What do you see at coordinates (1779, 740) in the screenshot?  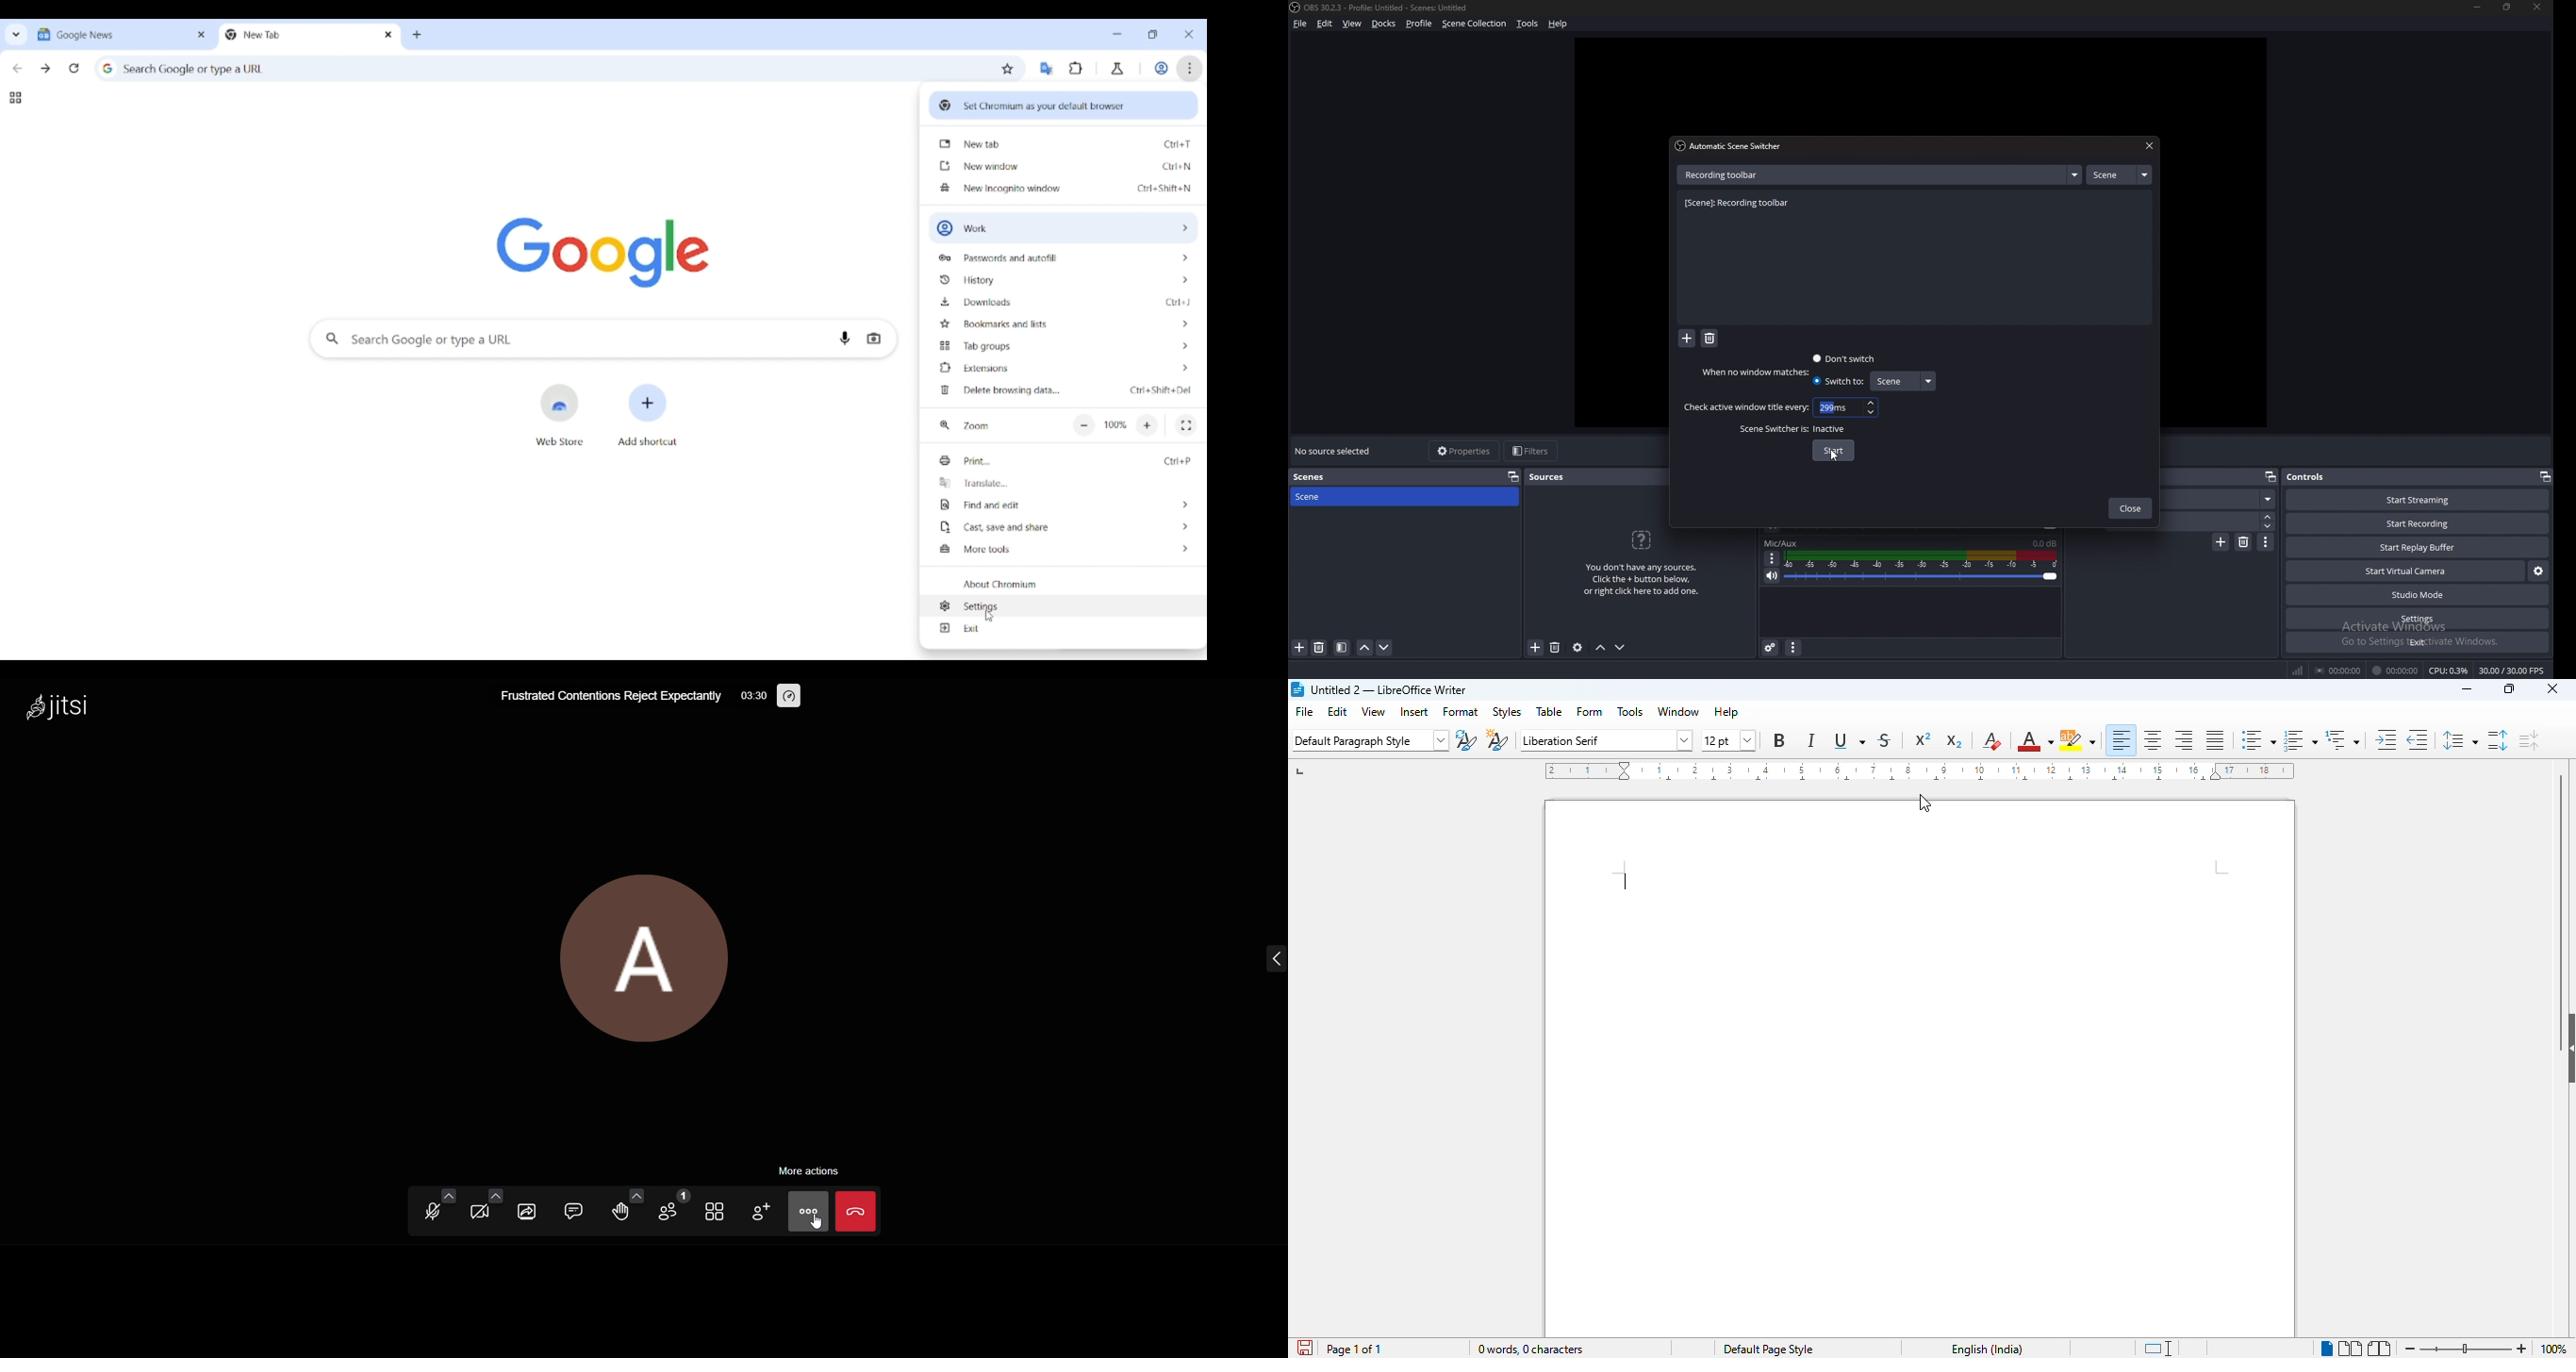 I see `bold` at bounding box center [1779, 740].